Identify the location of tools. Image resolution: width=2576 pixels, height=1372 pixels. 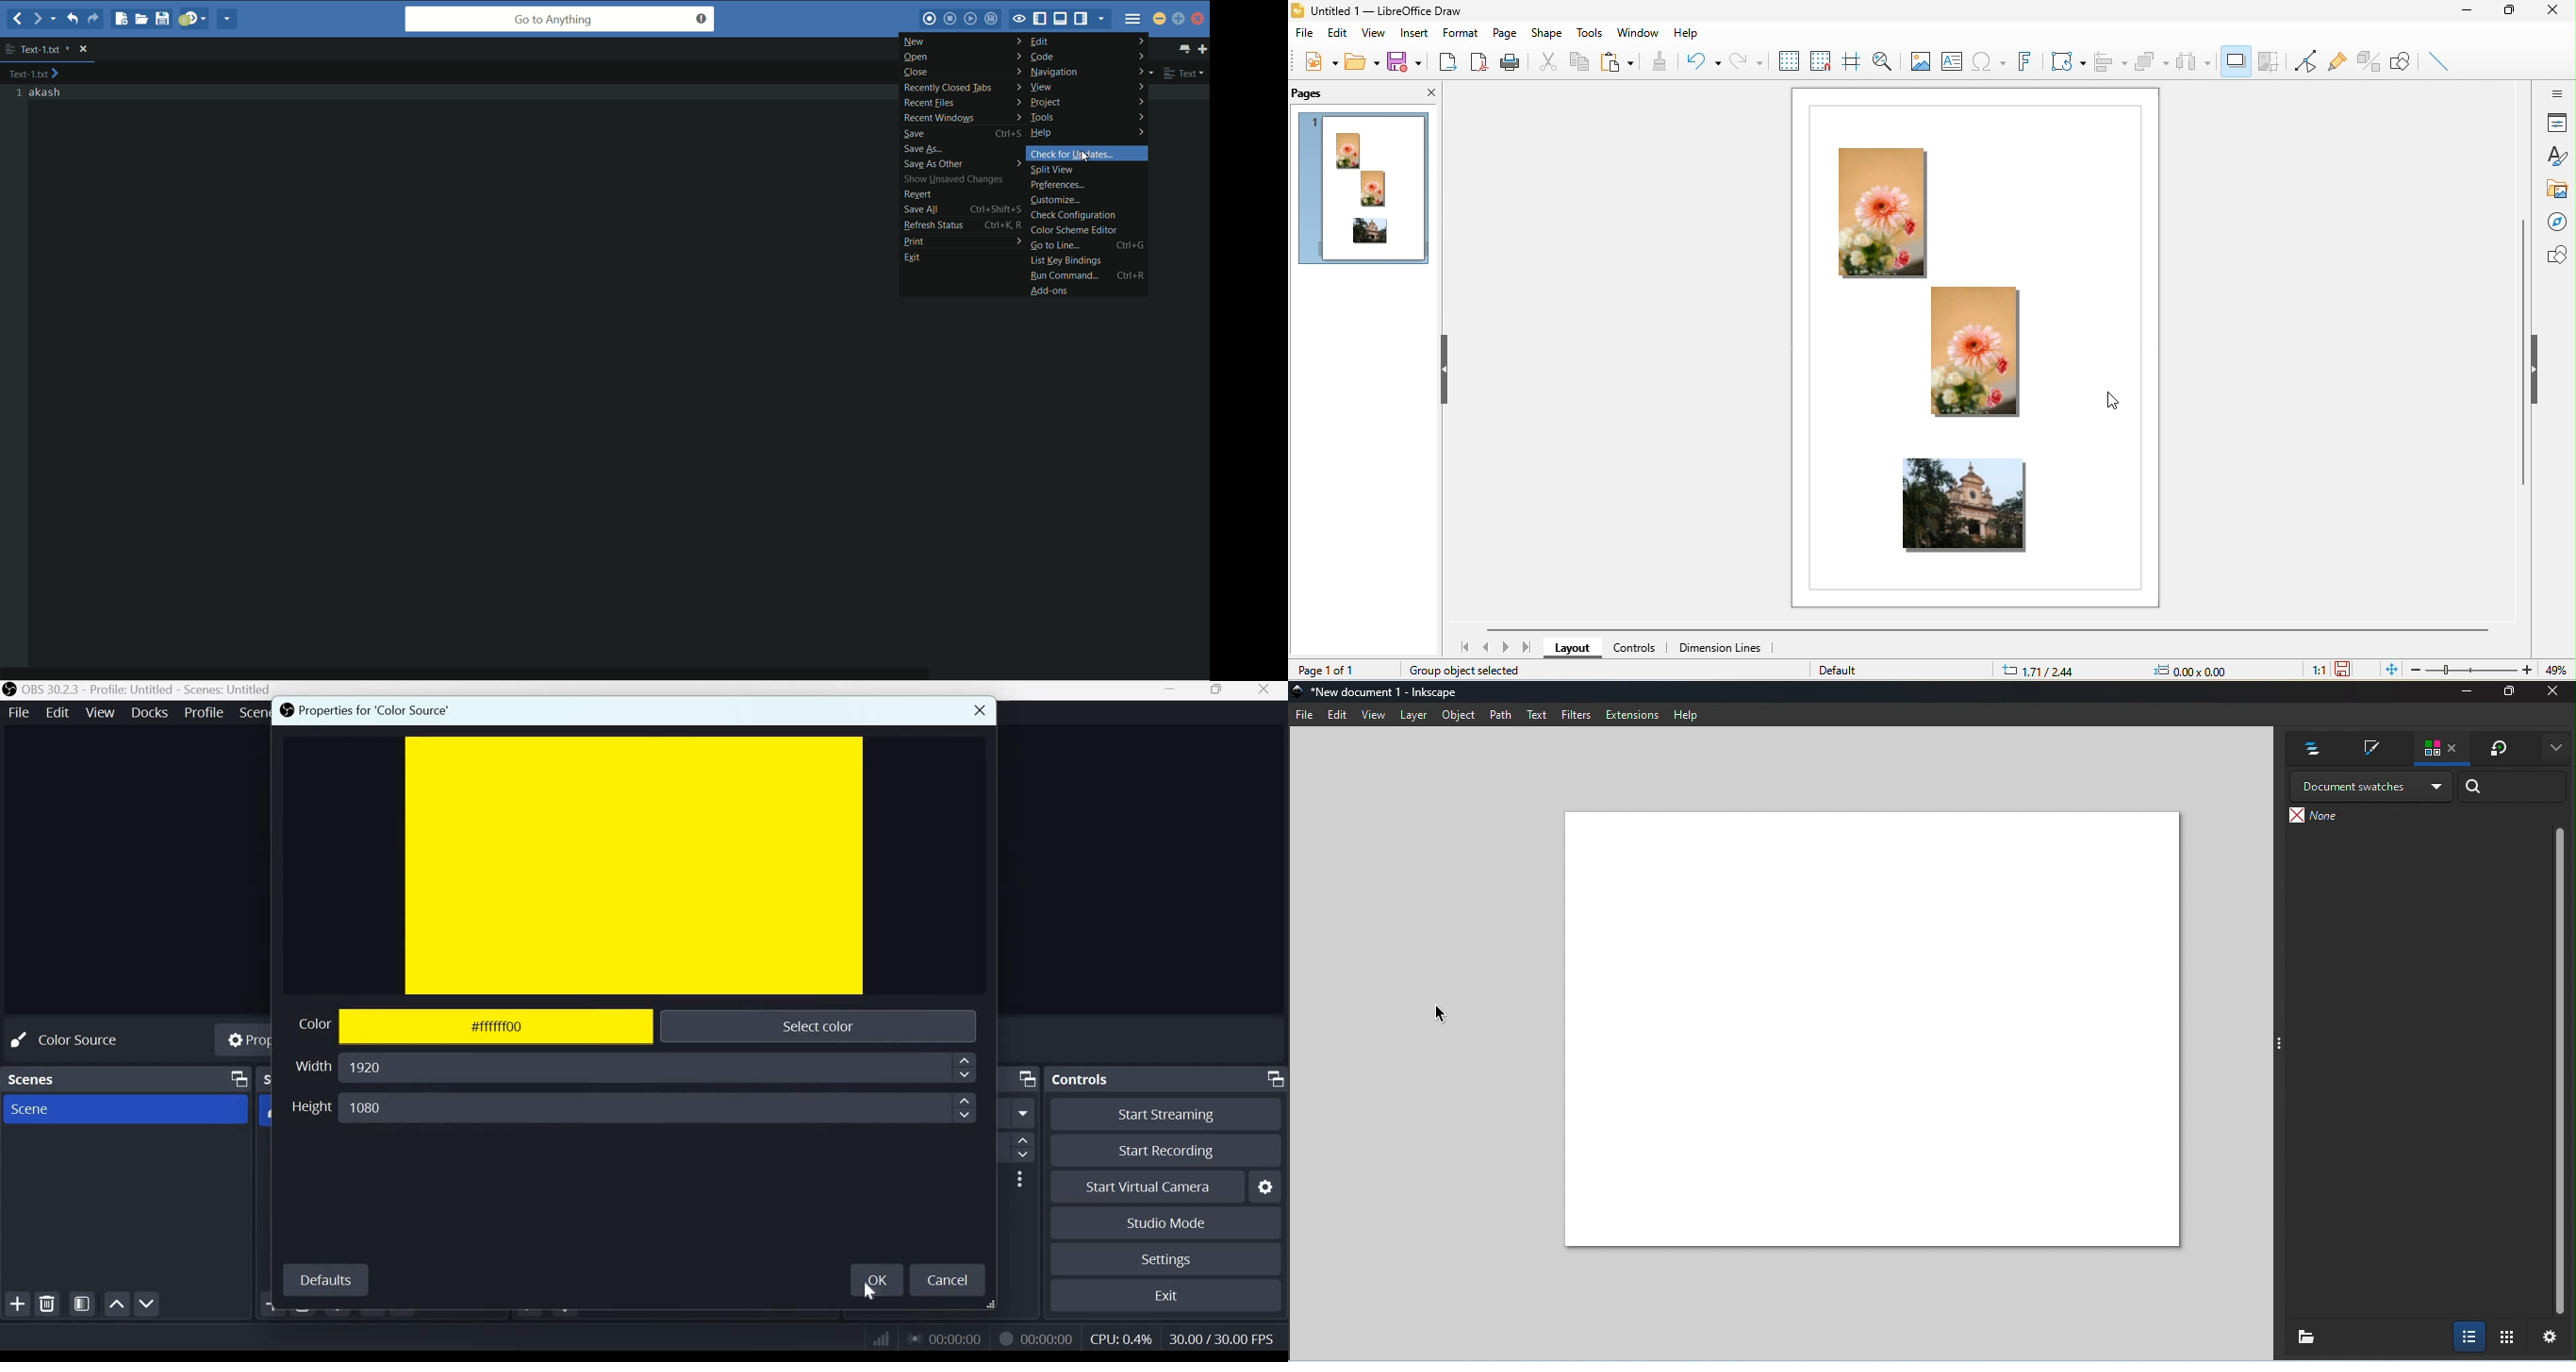
(1590, 33).